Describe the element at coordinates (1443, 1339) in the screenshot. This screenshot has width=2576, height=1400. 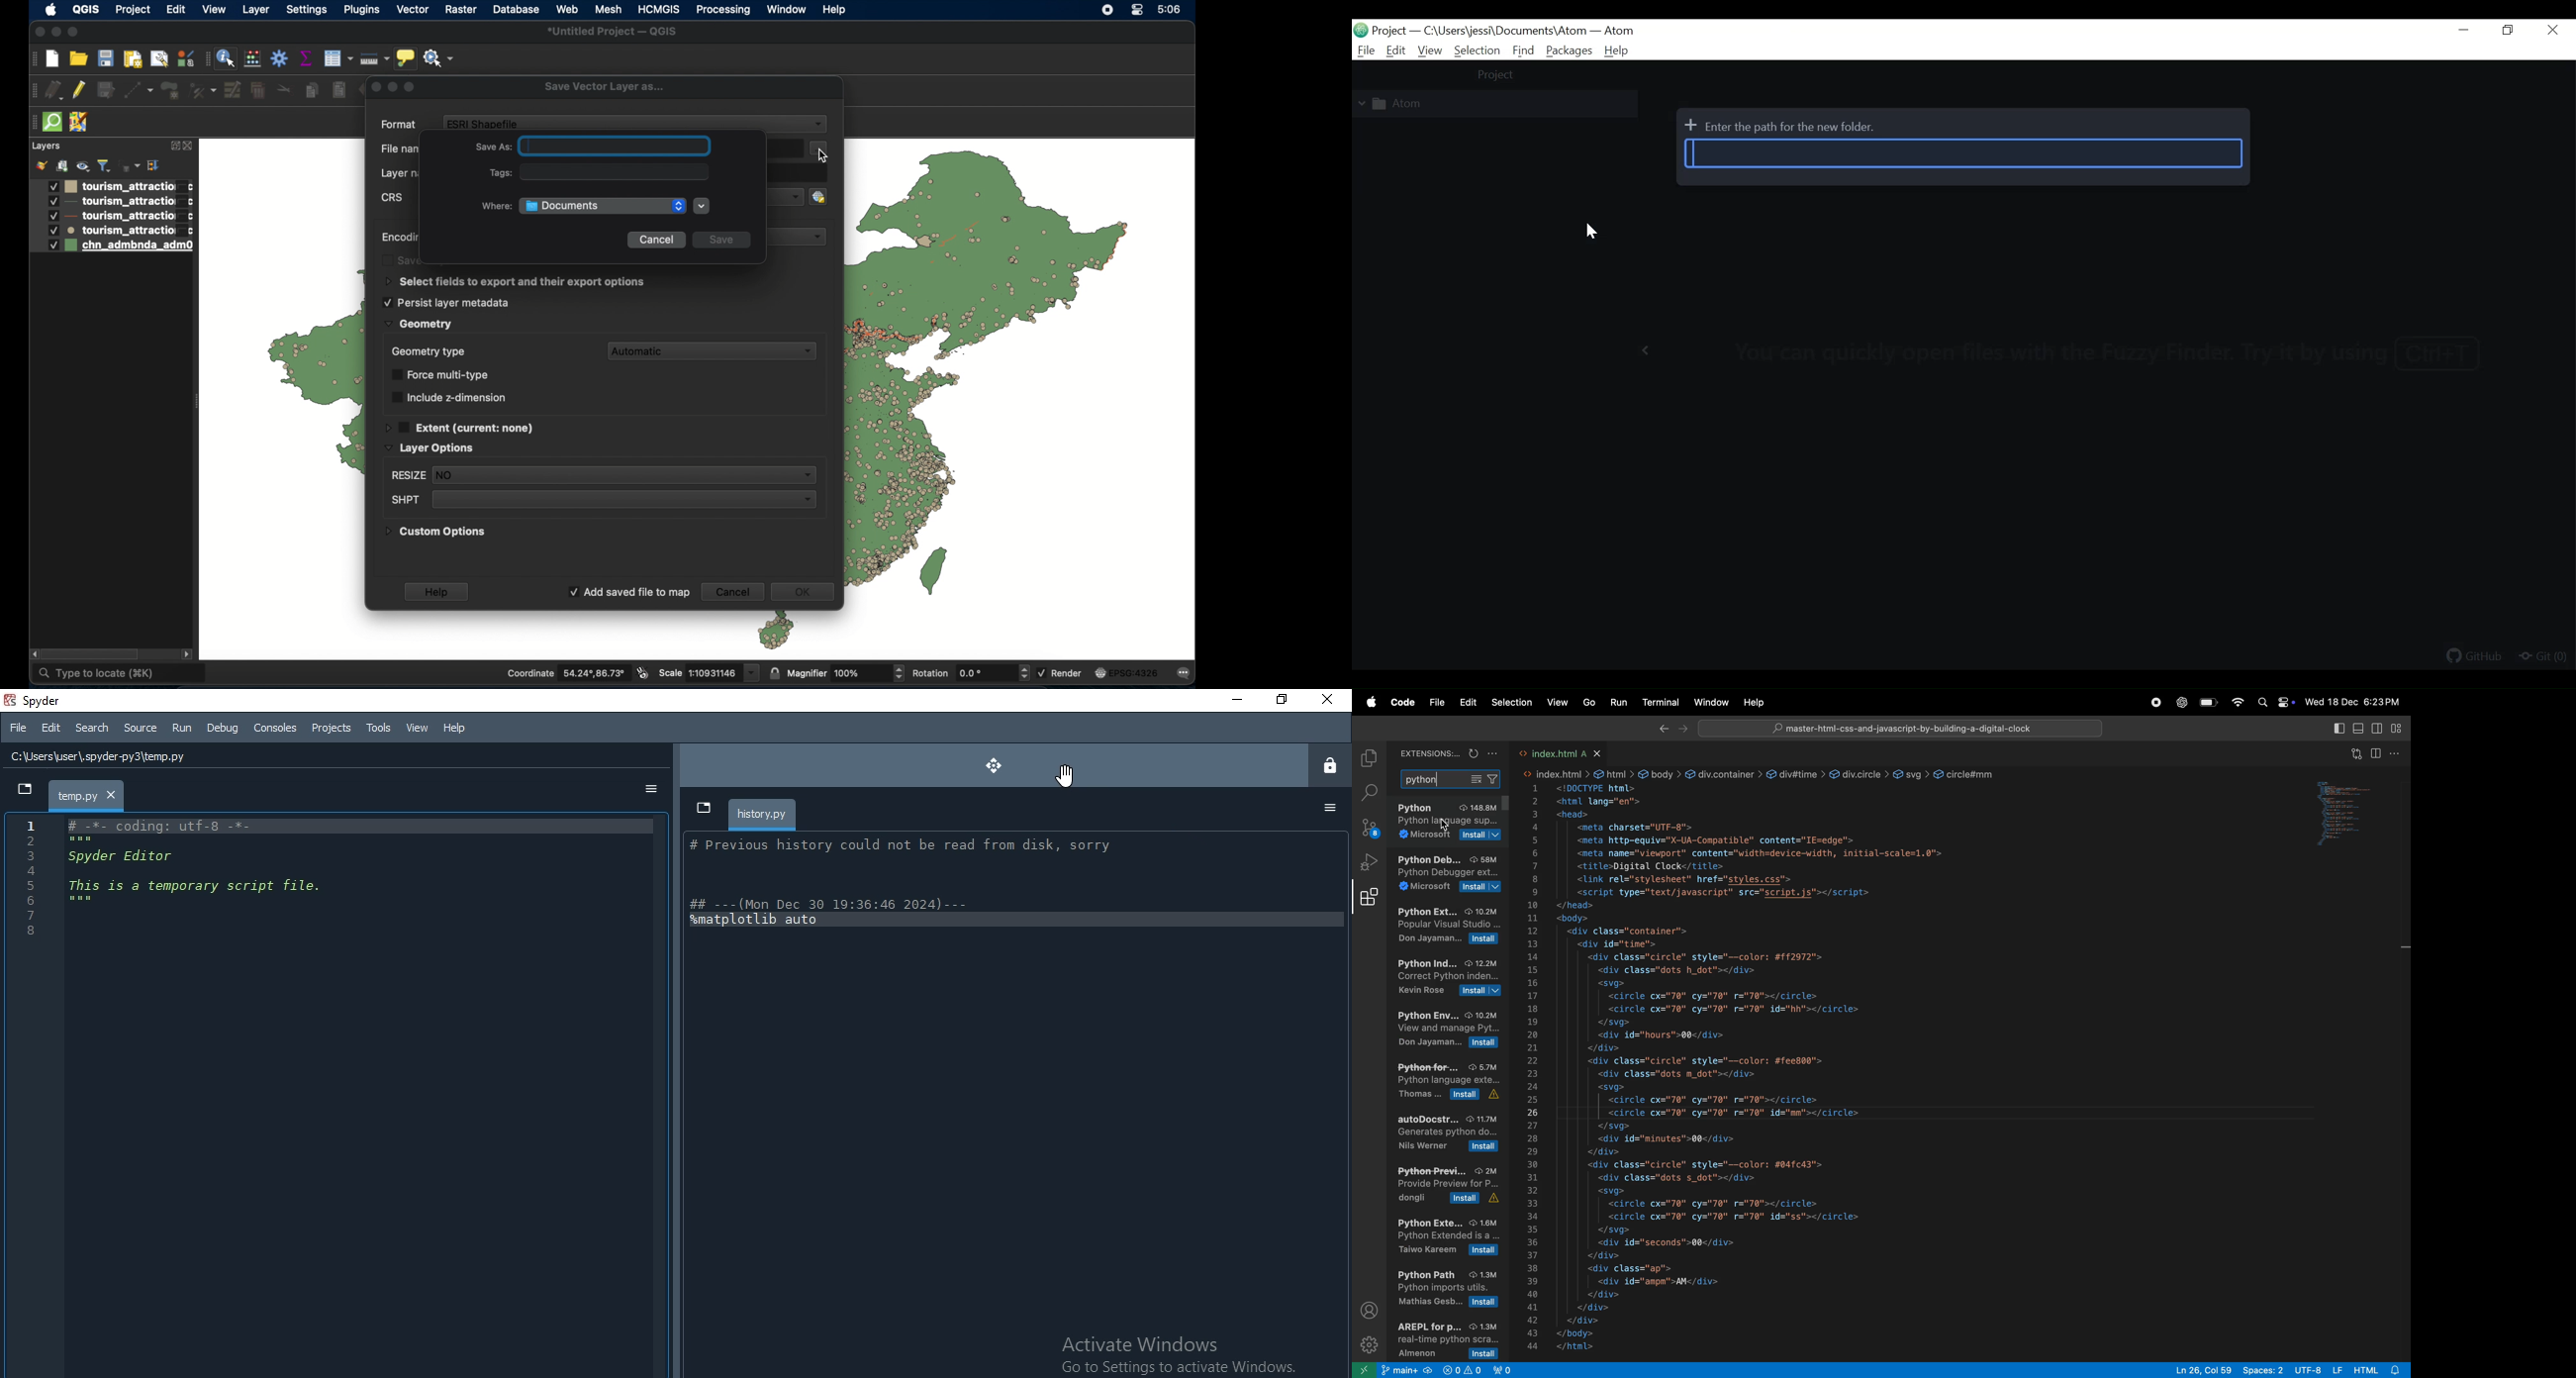
I see `arpel extension` at that location.